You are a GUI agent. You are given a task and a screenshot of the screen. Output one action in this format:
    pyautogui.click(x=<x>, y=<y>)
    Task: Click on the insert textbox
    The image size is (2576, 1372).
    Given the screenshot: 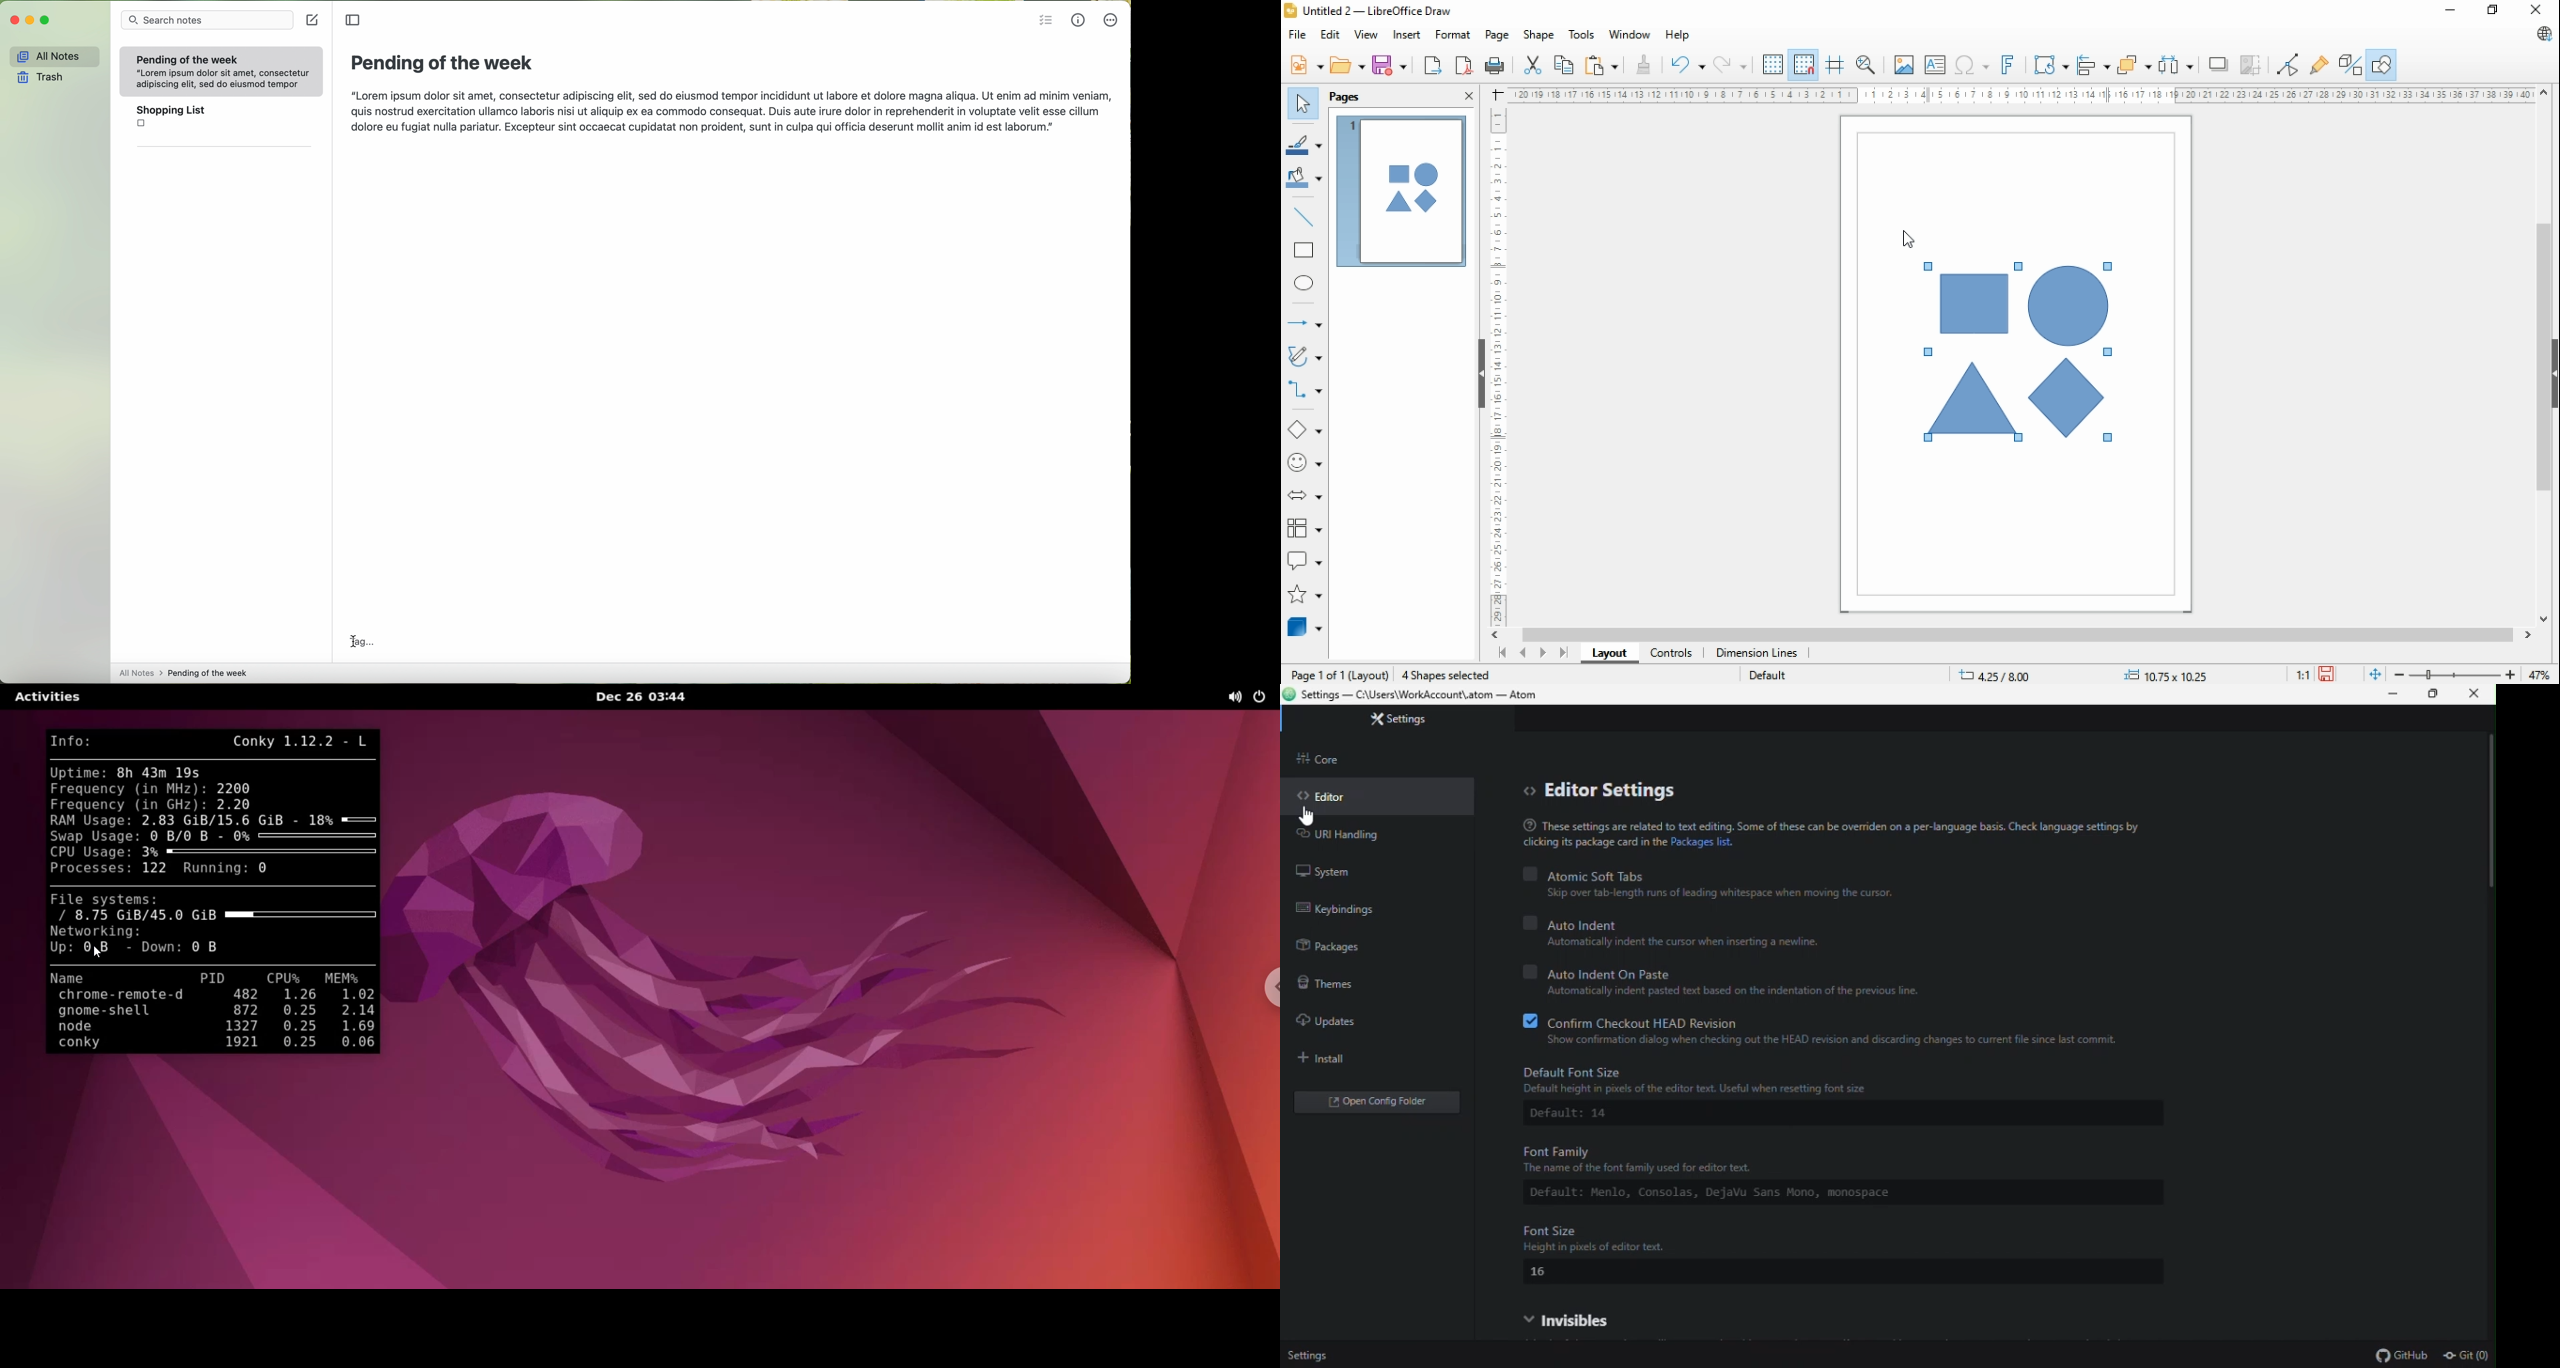 What is the action you would take?
    pyautogui.click(x=1935, y=65)
    